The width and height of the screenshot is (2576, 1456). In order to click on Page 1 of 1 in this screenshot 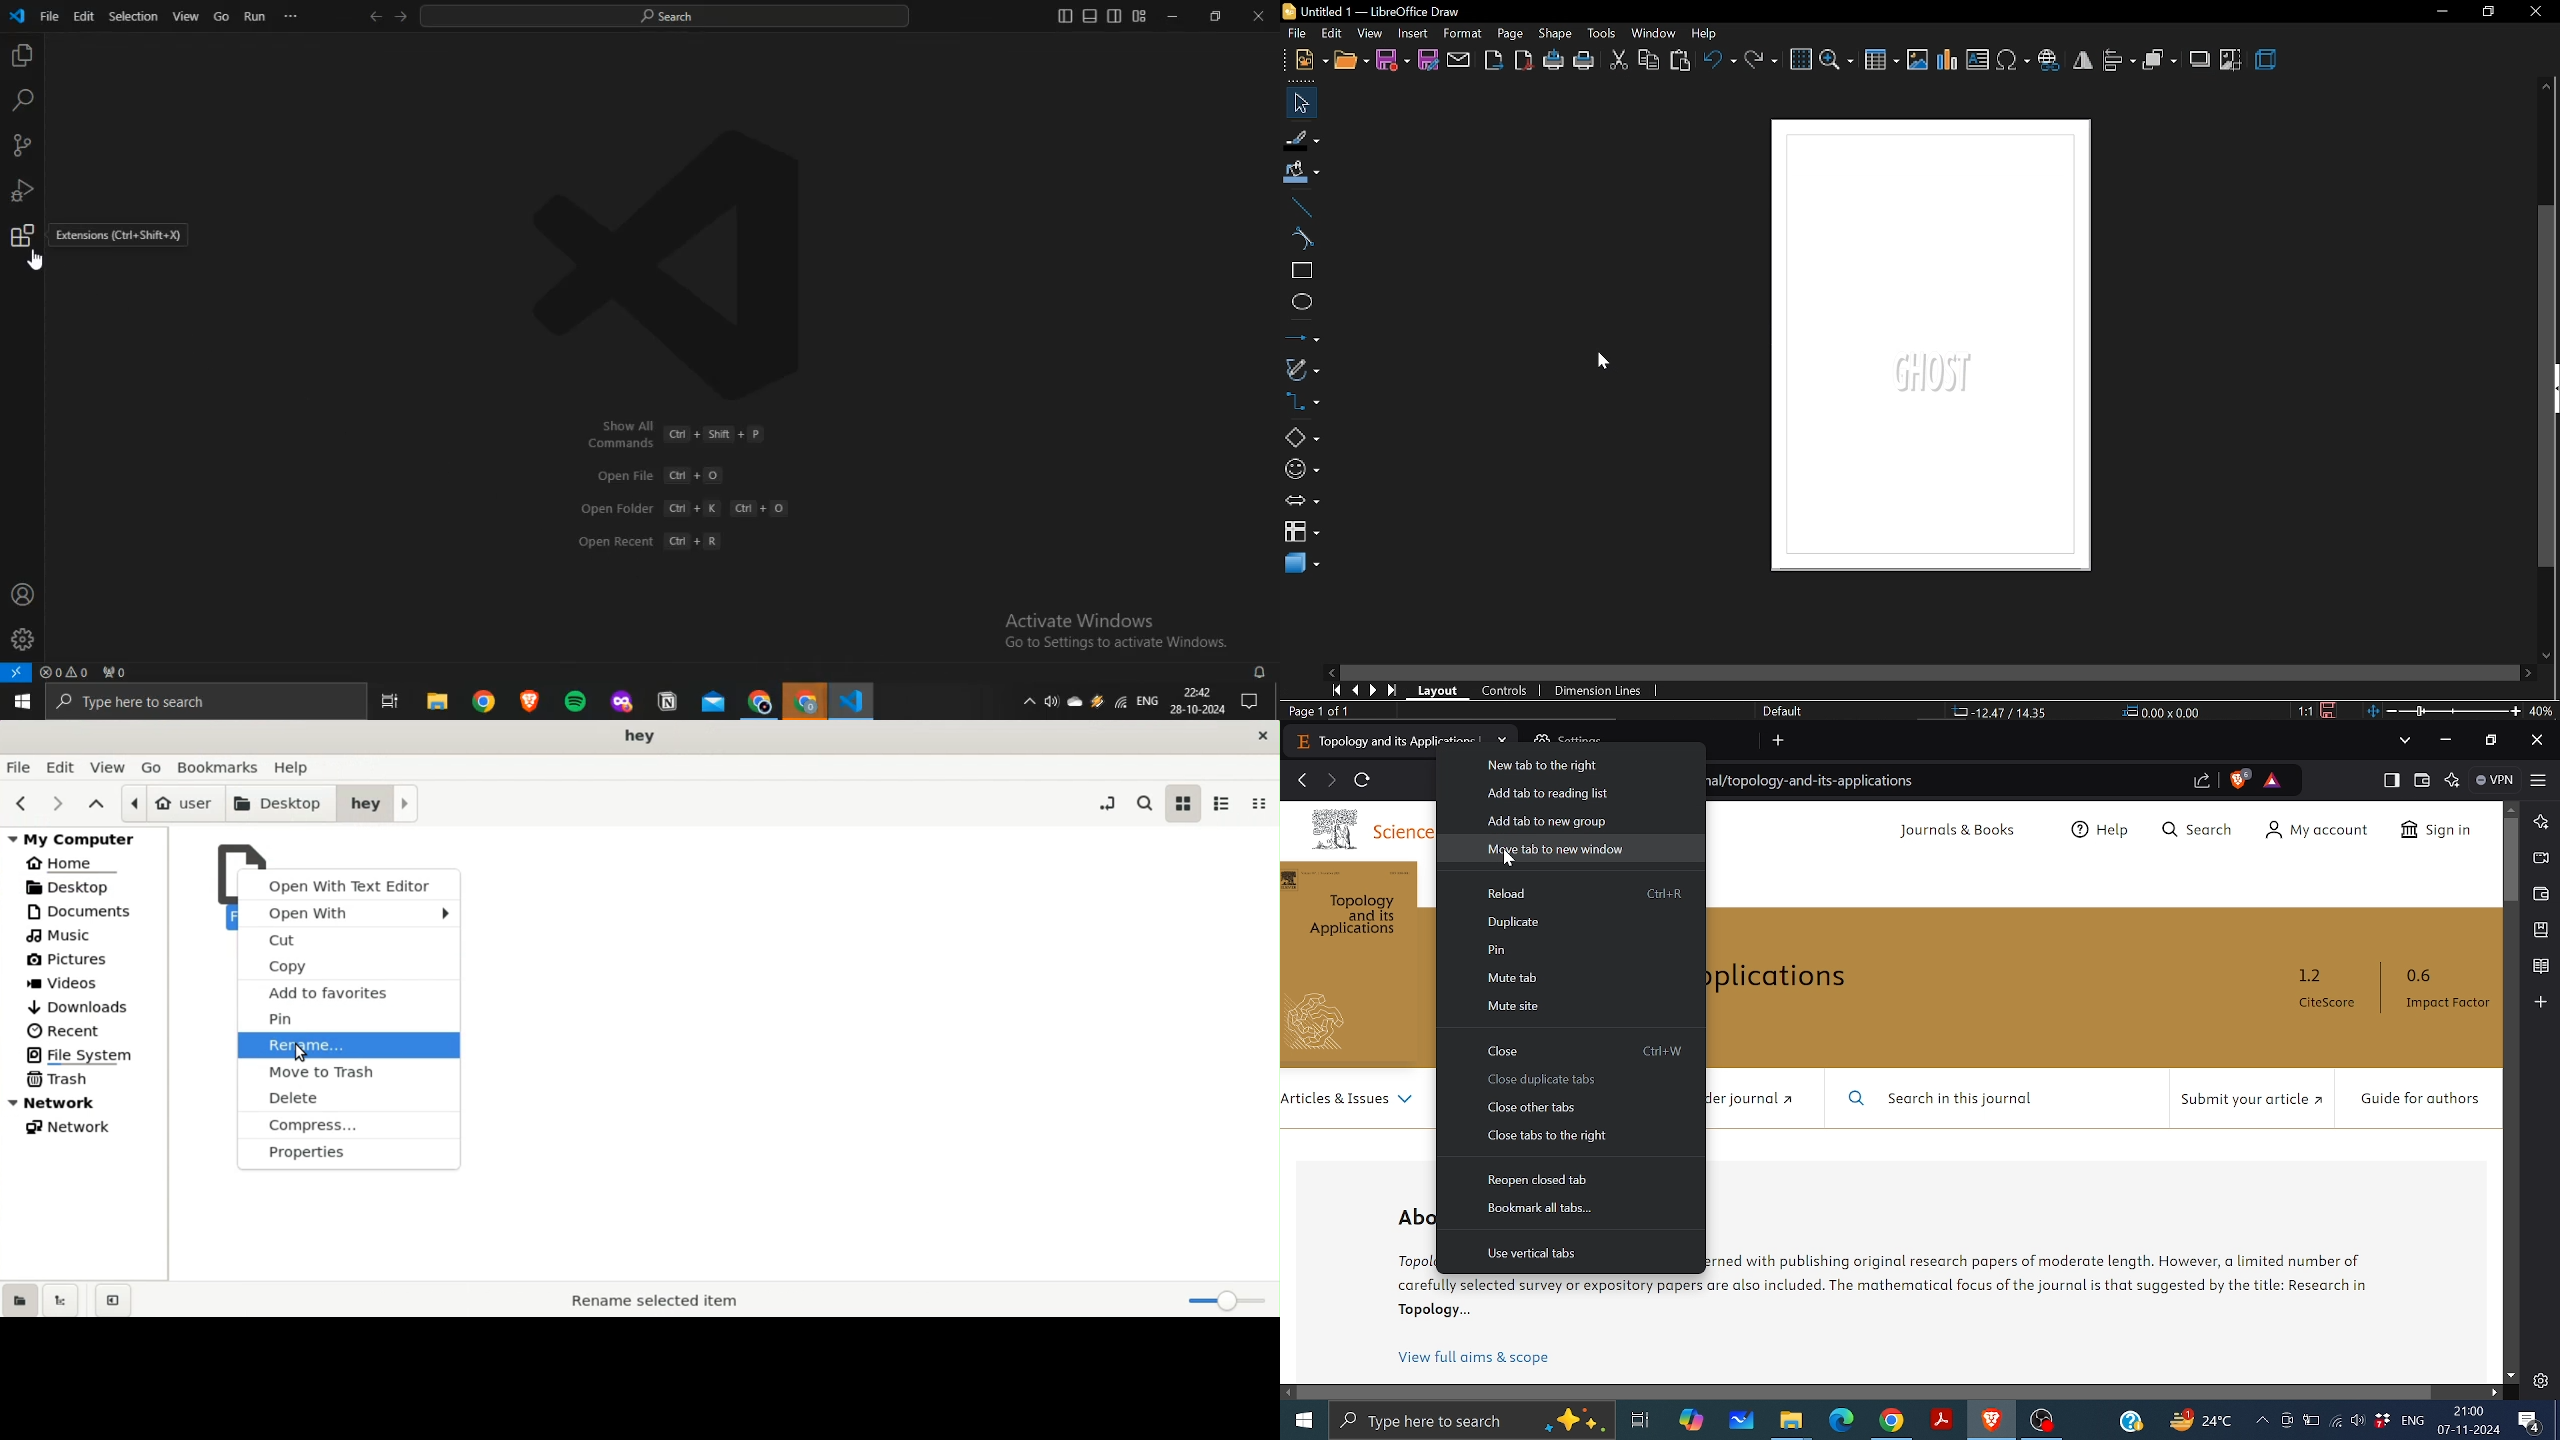, I will do `click(1318, 711)`.